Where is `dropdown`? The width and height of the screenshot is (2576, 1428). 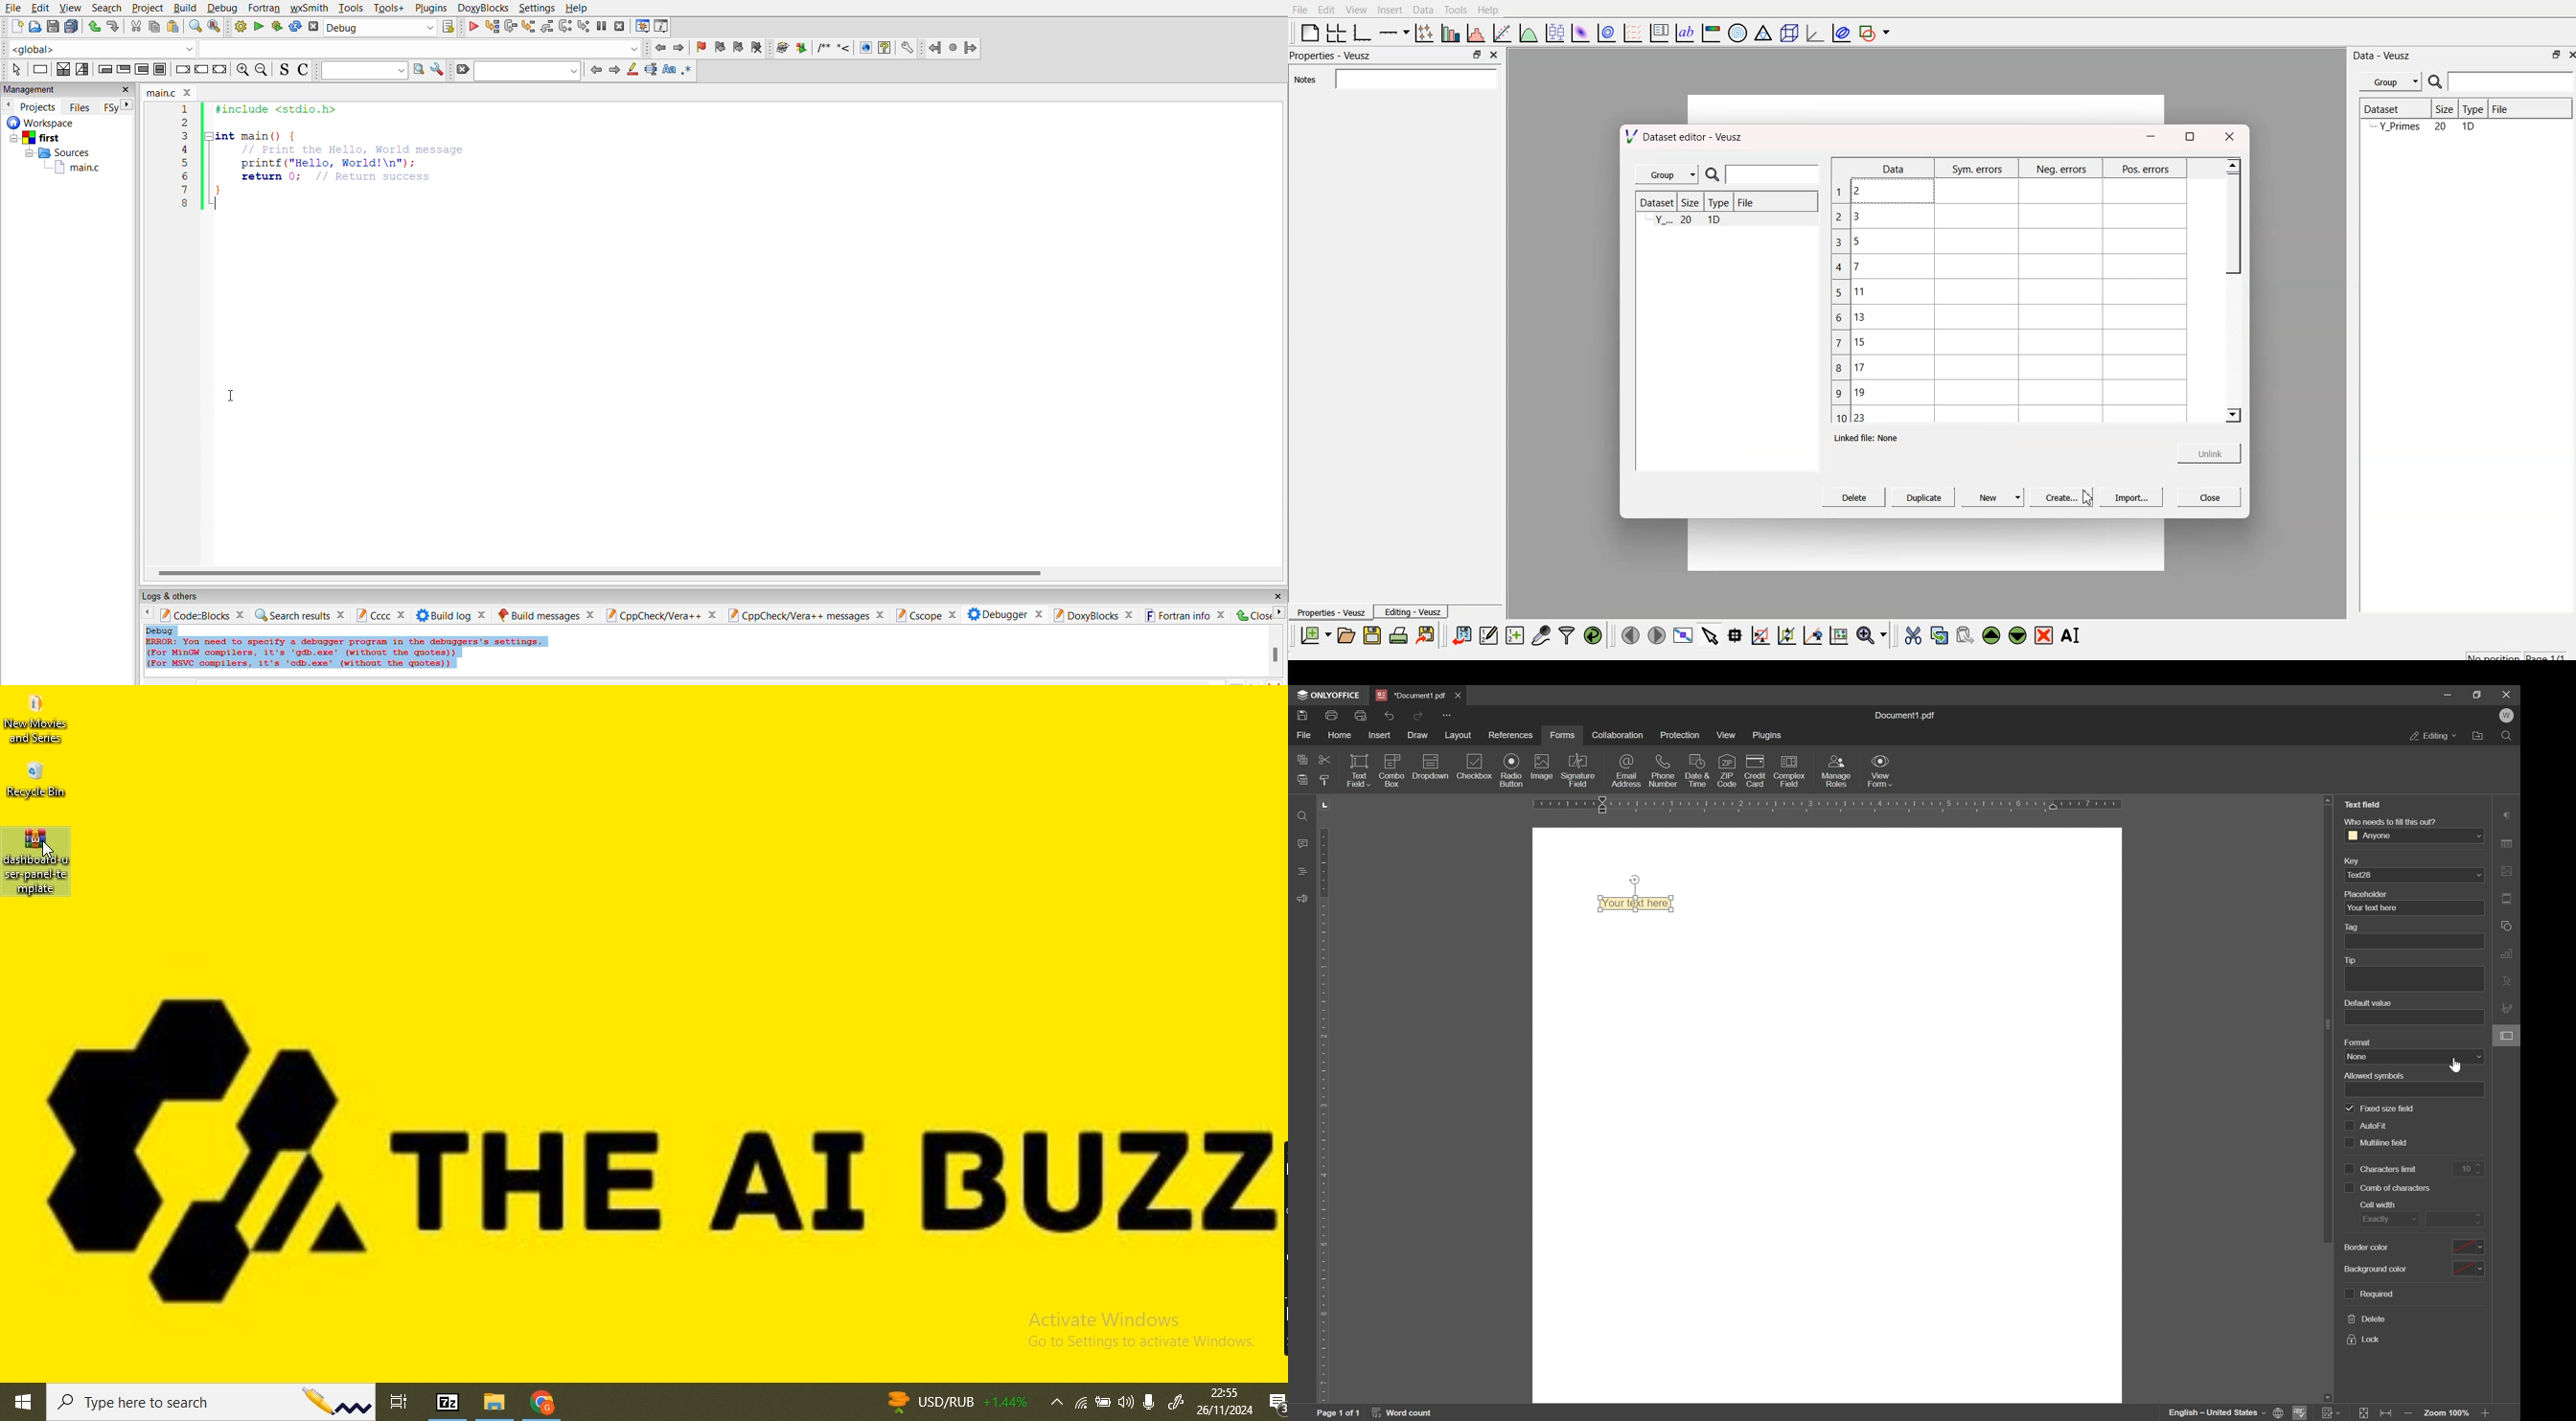
dropdown is located at coordinates (1430, 783).